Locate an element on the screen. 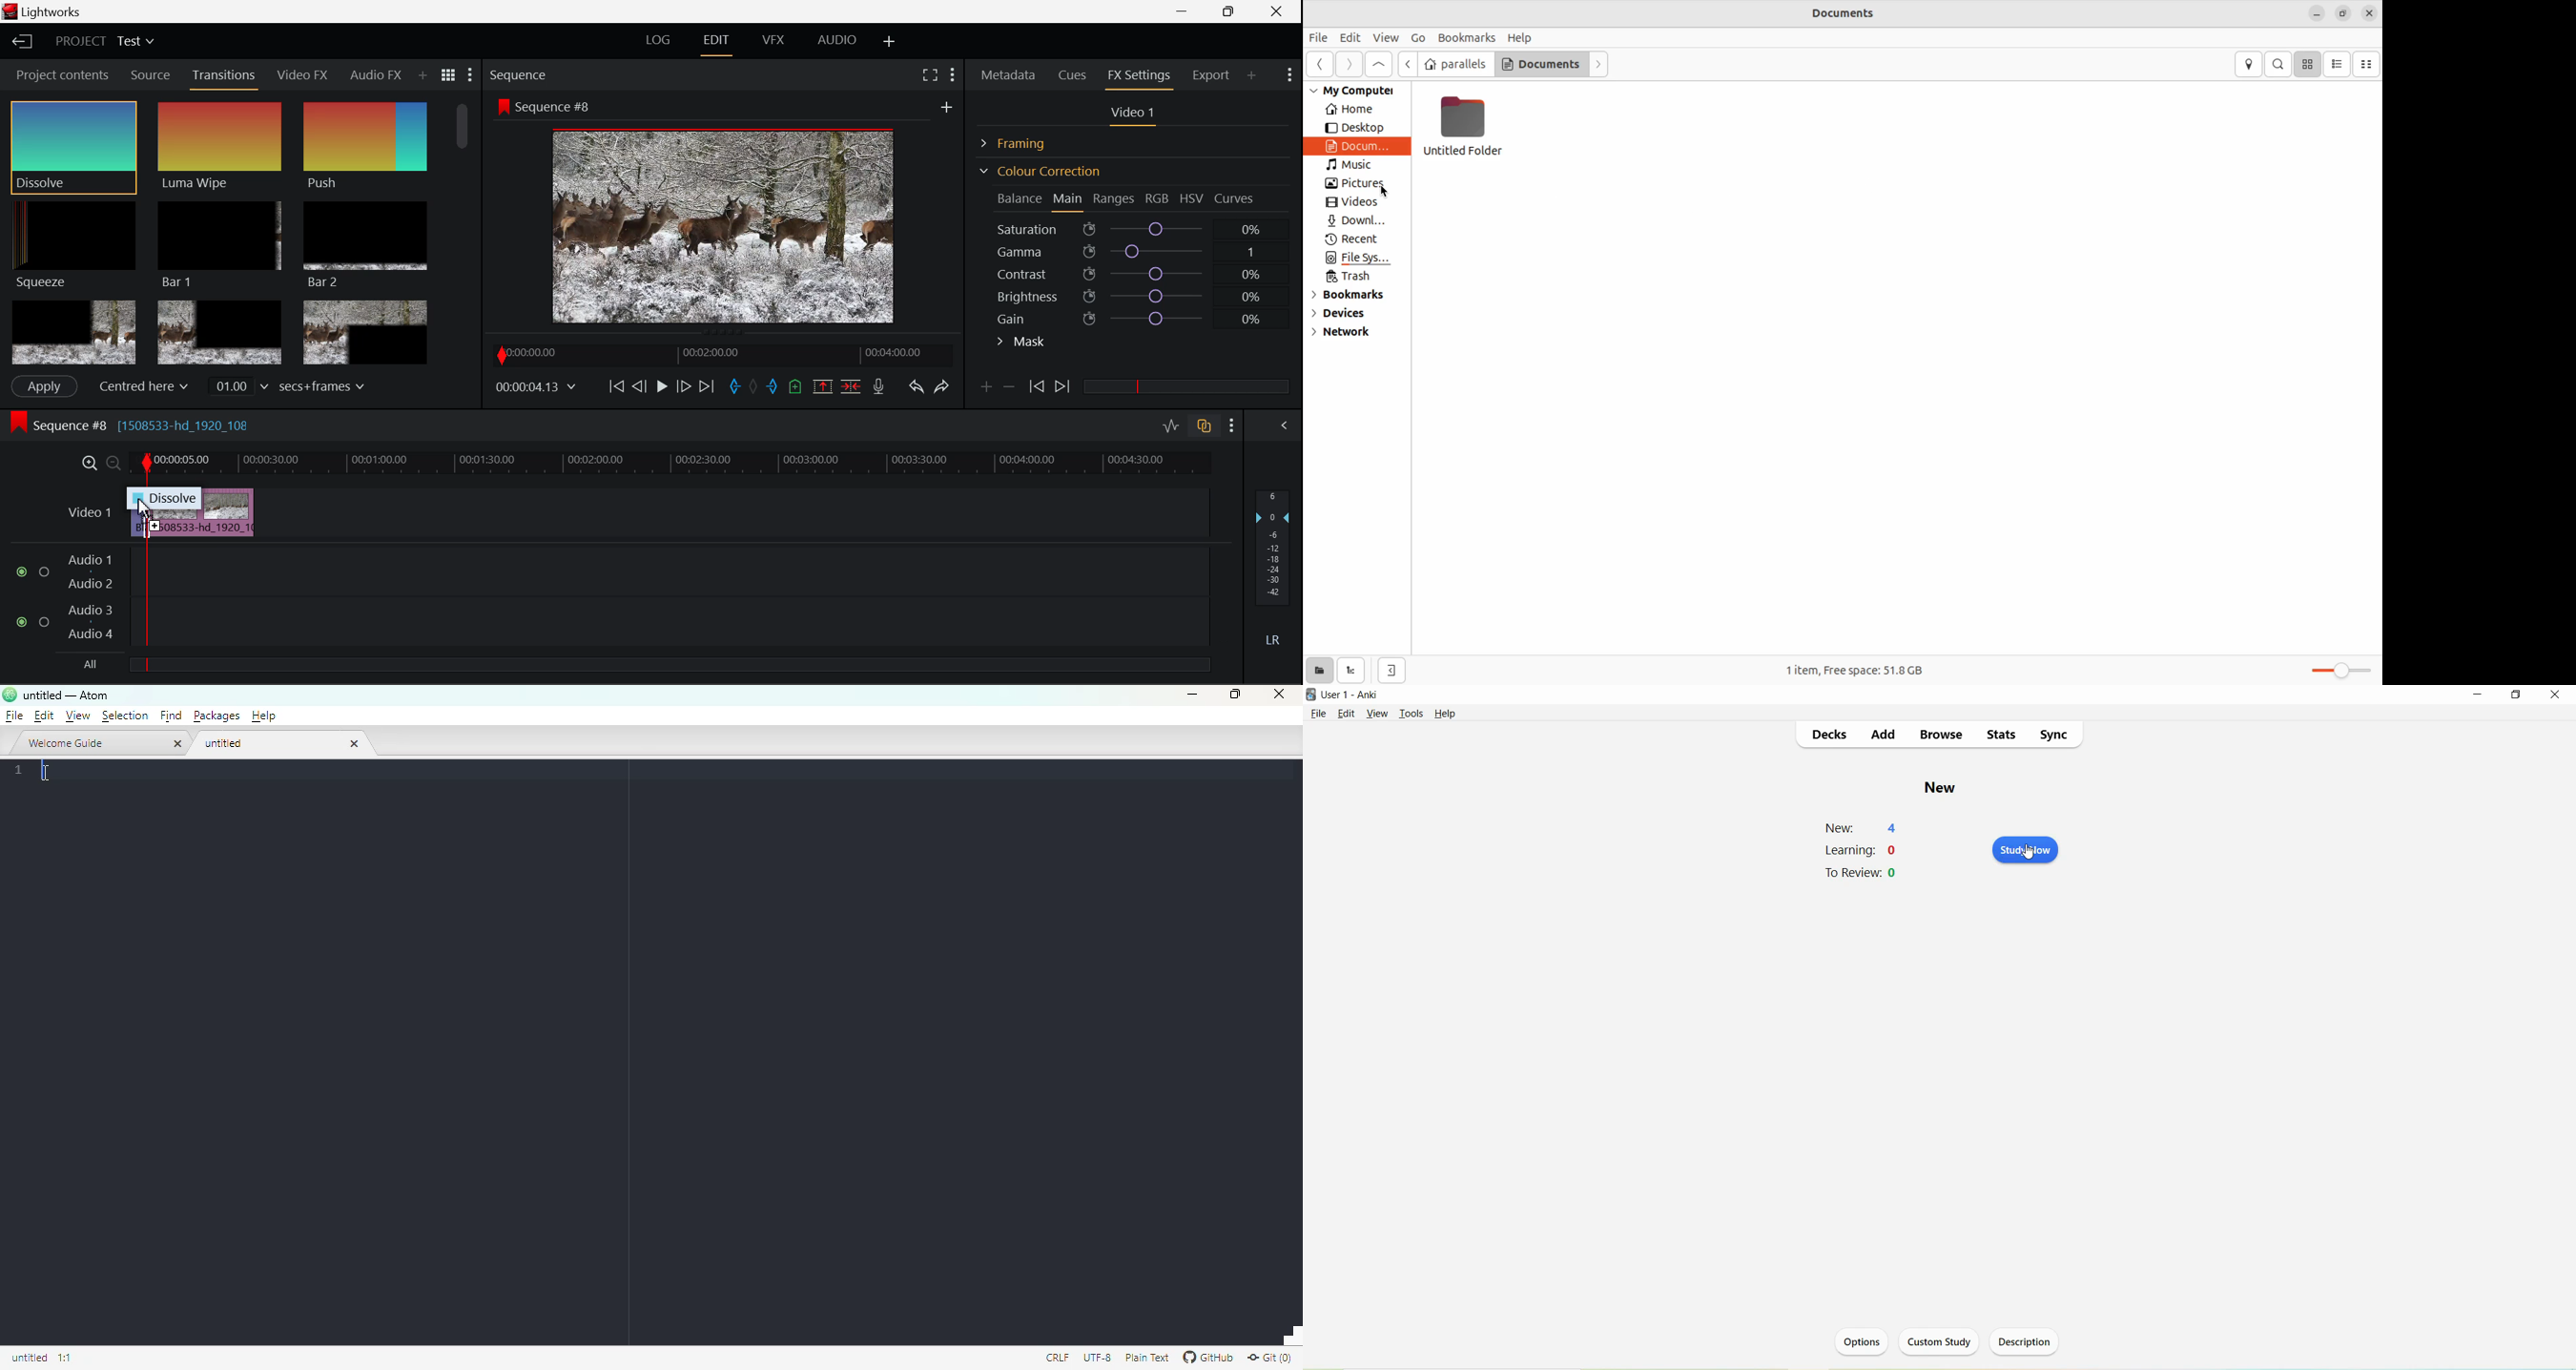 Image resolution: width=2576 pixels, height=1372 pixels. Options is located at coordinates (1864, 1343).